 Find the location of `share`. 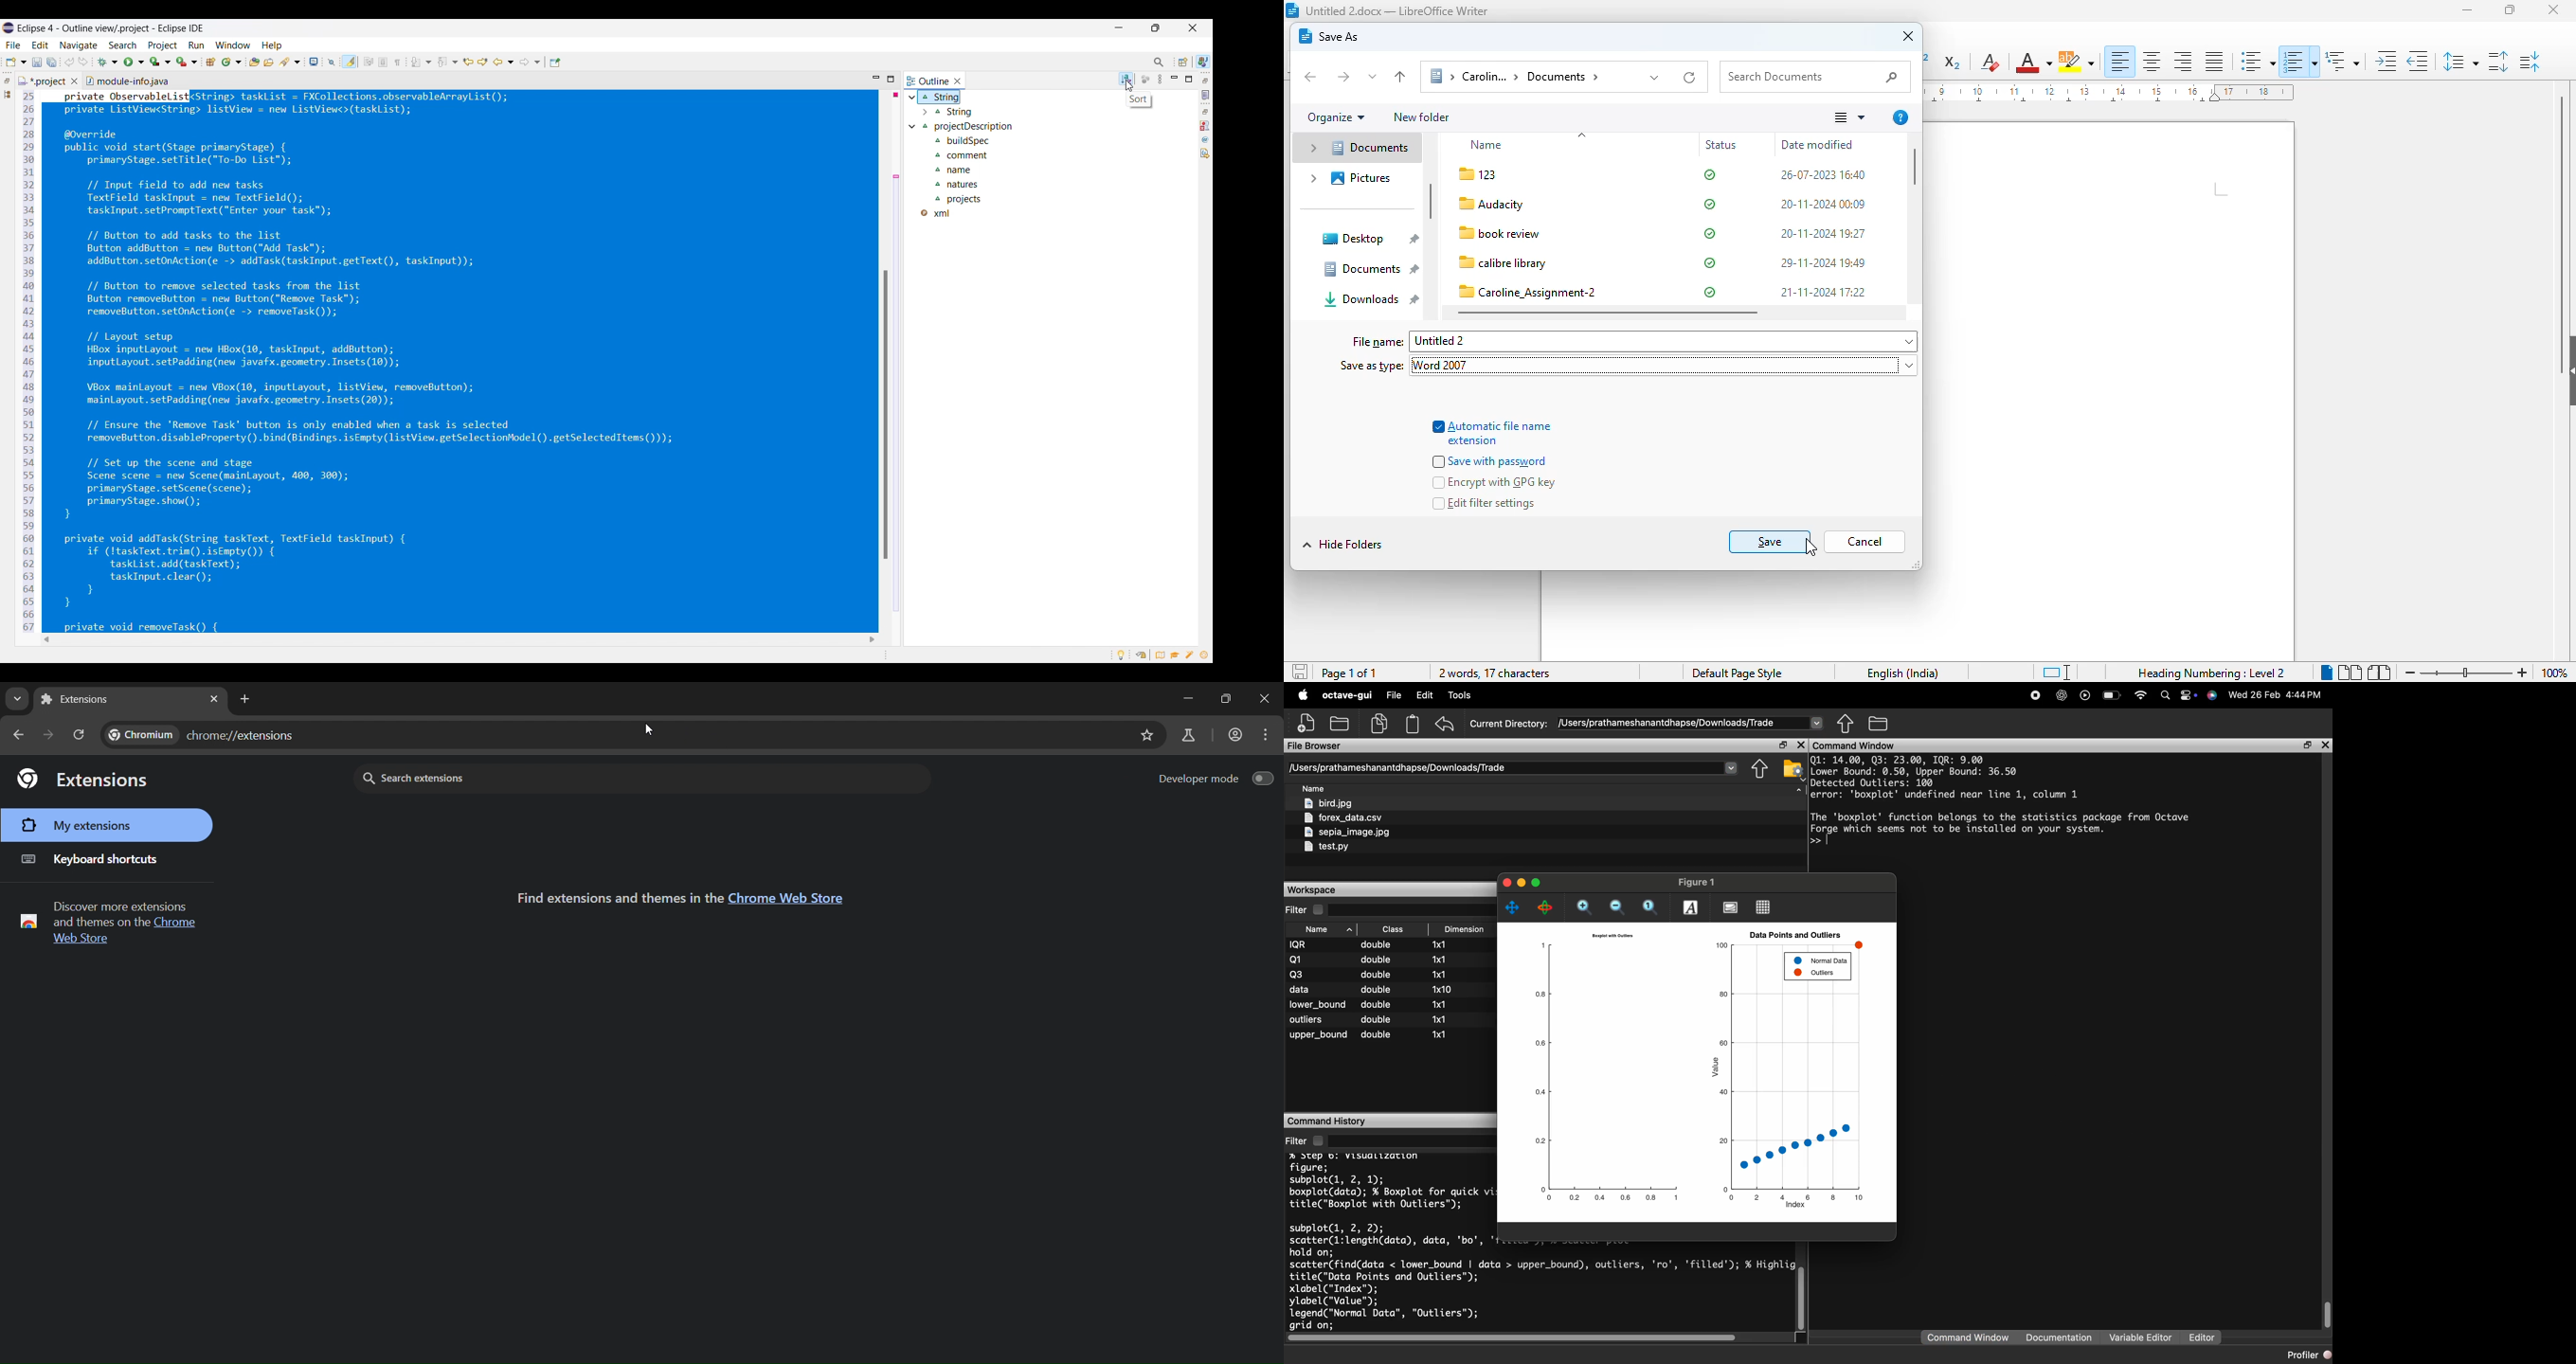

share is located at coordinates (1846, 723).